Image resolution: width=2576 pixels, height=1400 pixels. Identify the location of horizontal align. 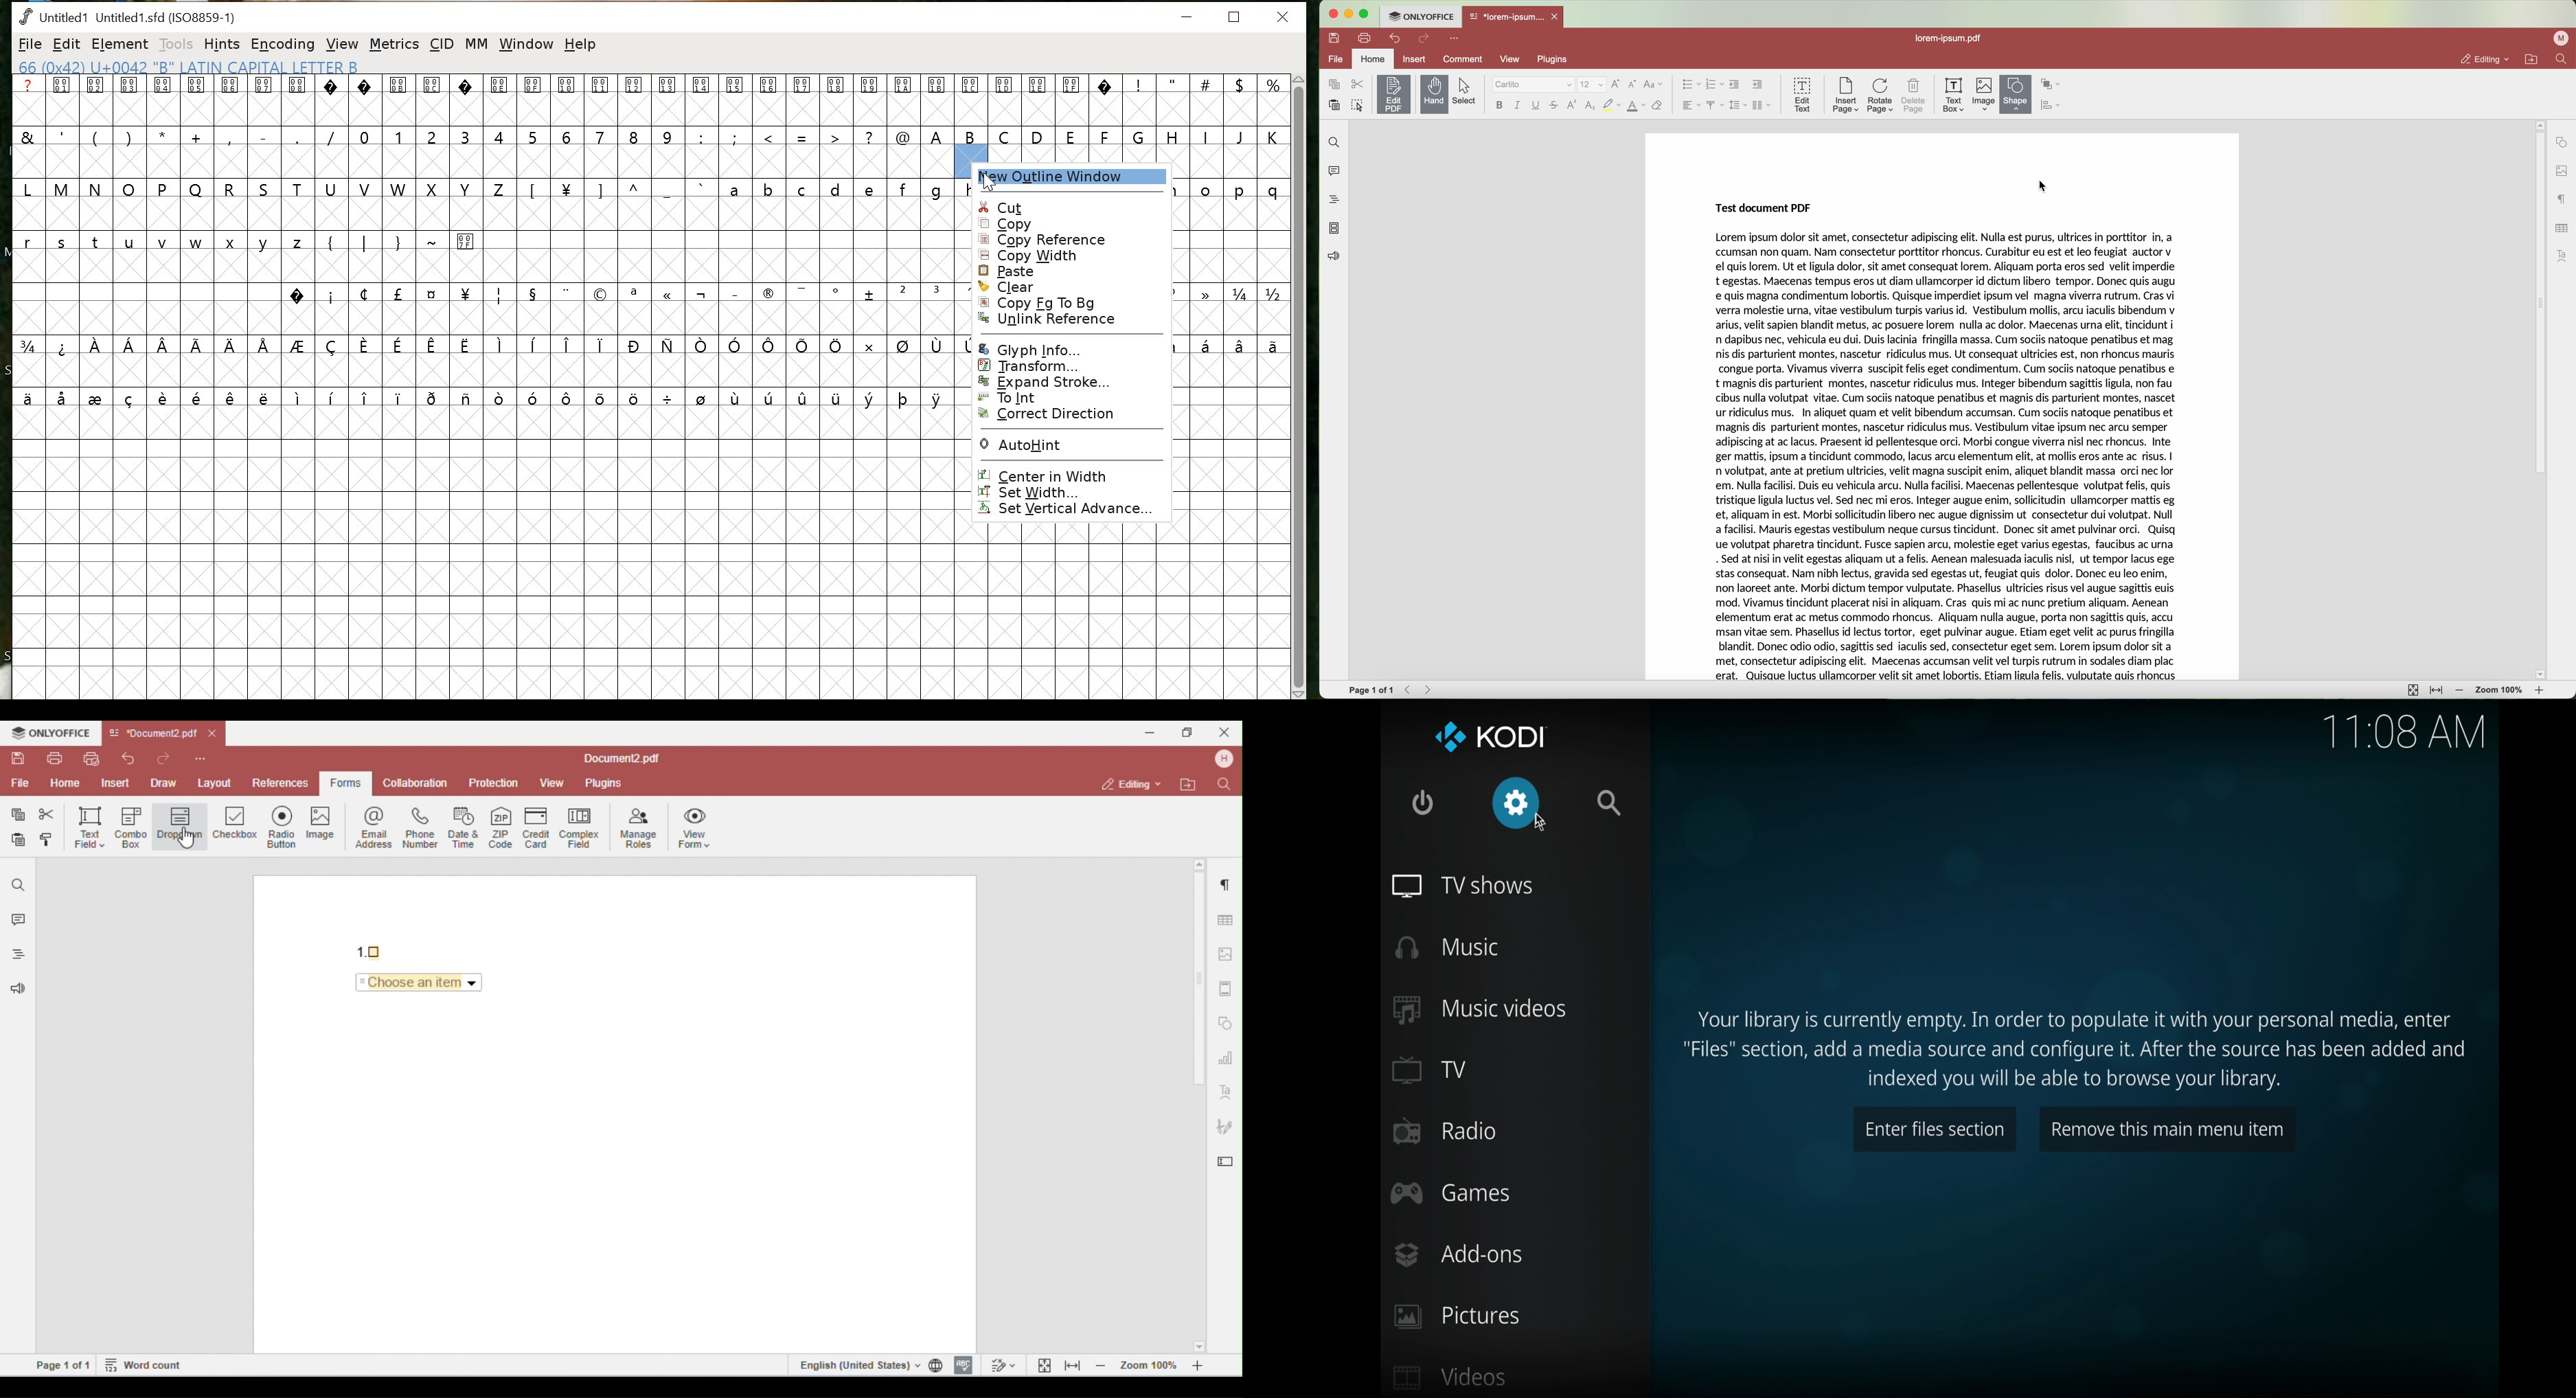
(1689, 105).